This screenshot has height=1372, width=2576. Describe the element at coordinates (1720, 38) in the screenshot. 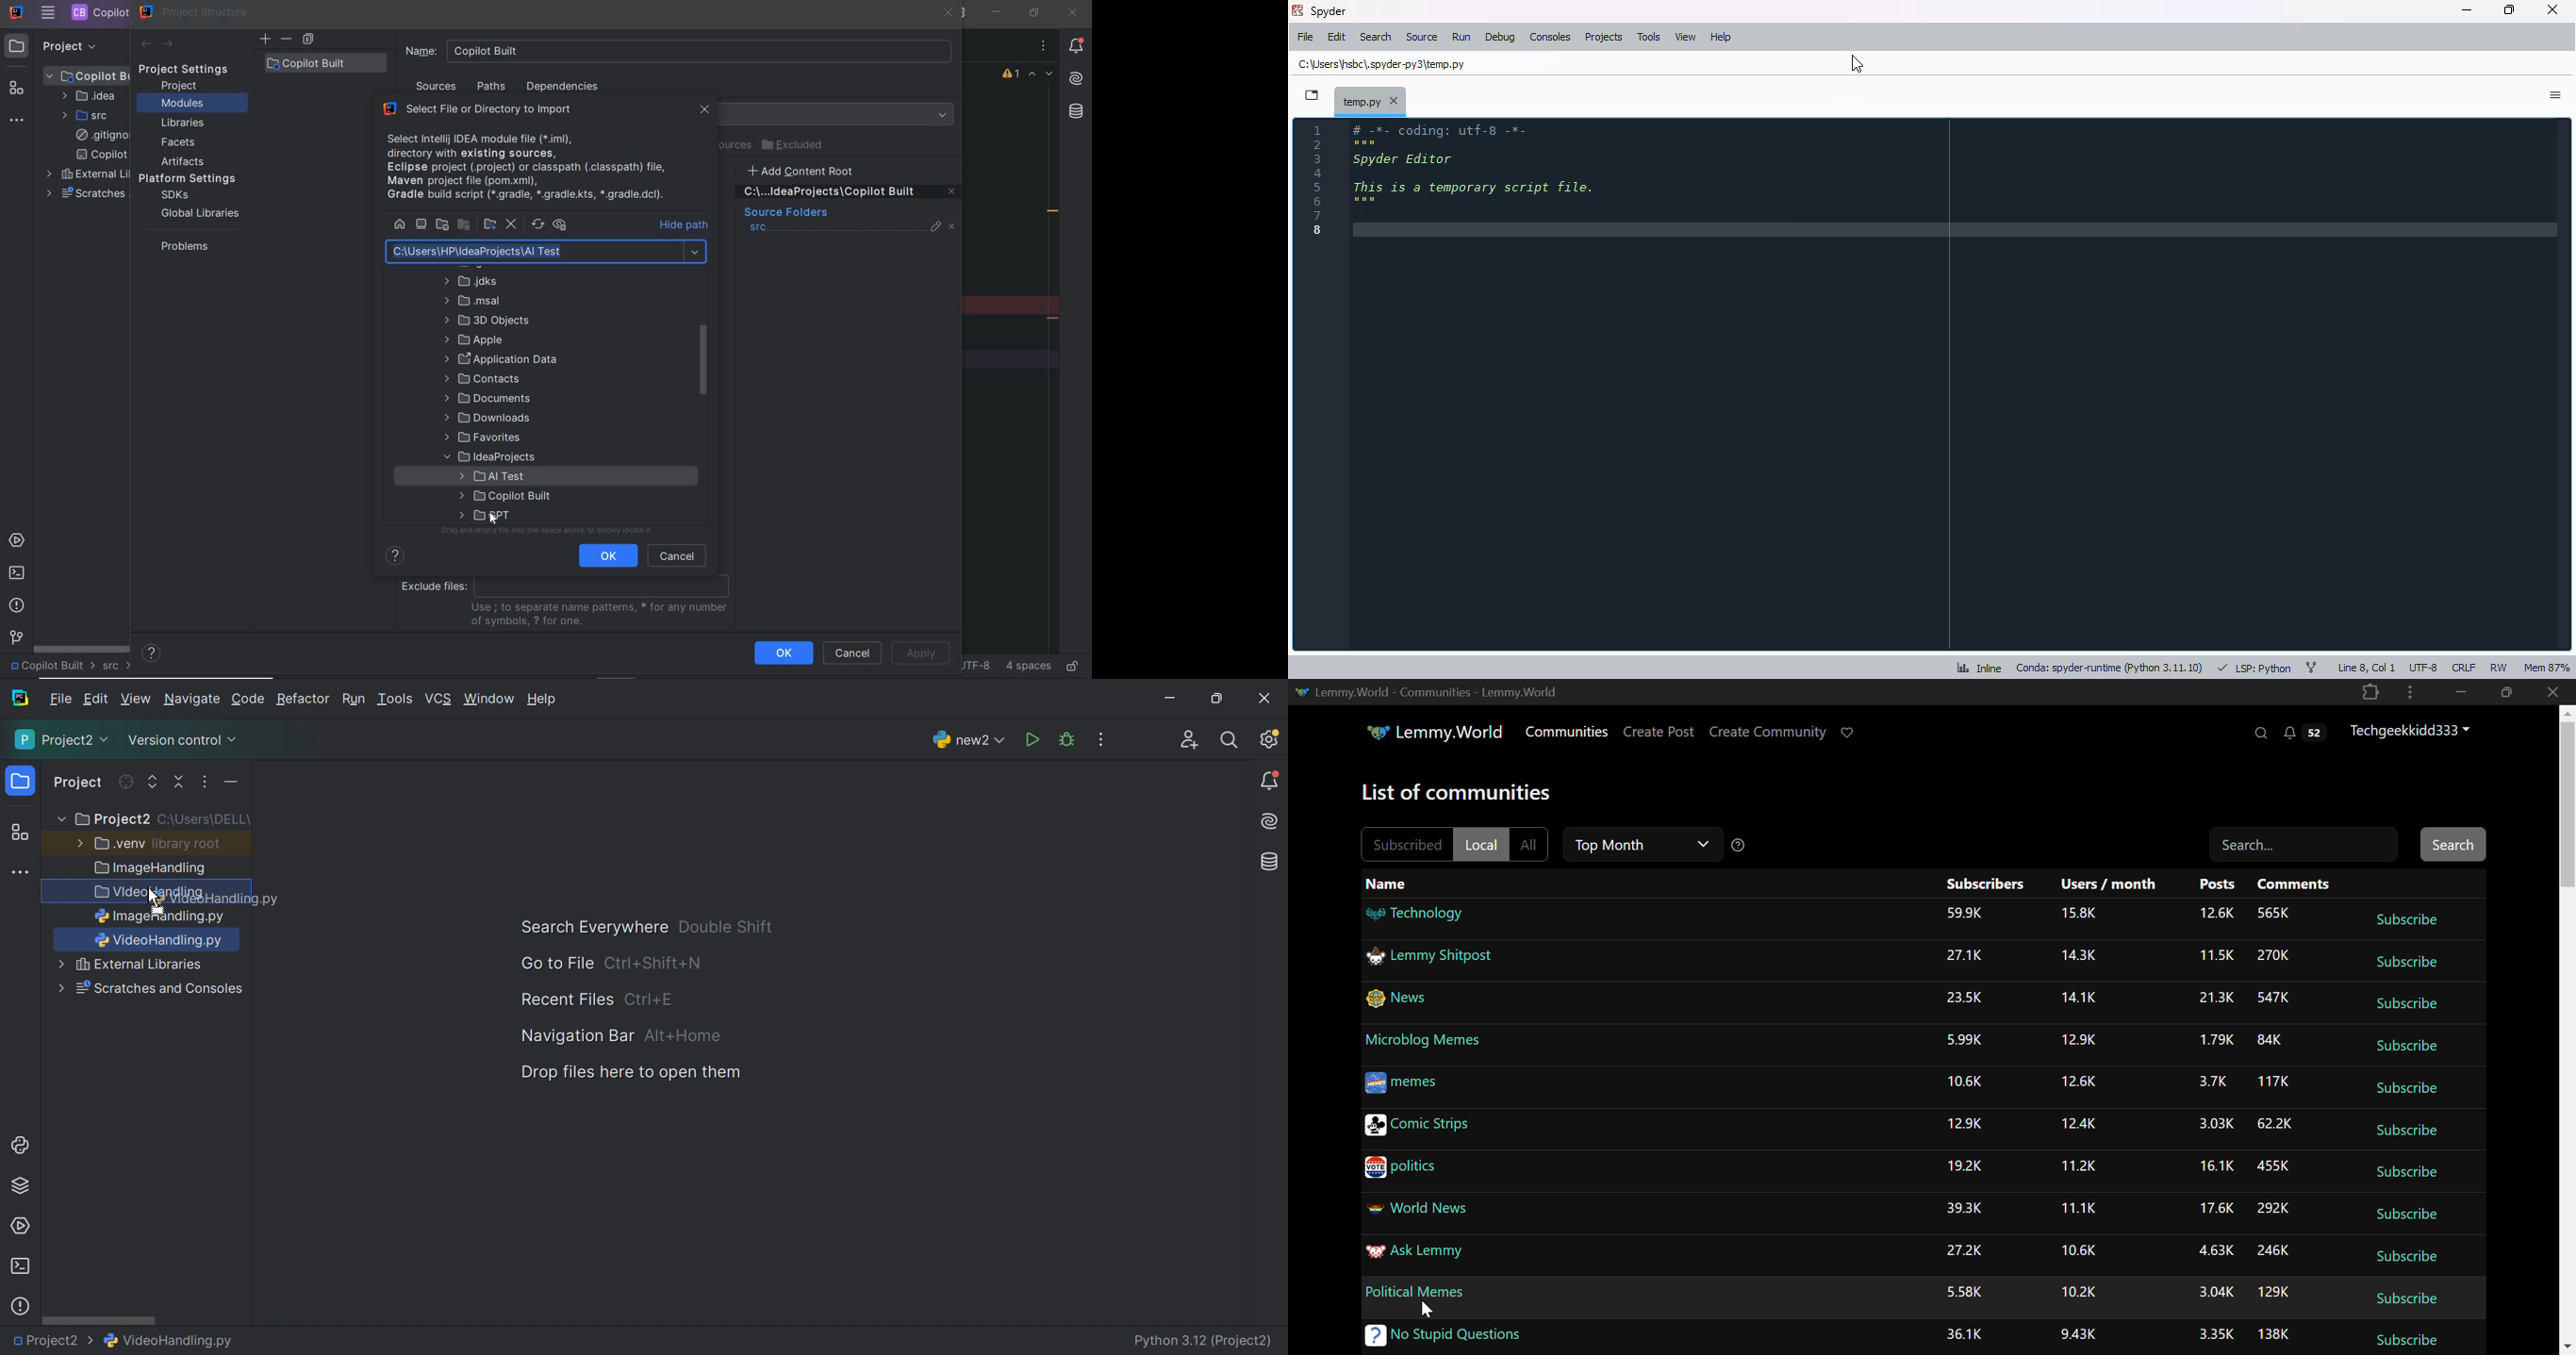

I see `help` at that location.